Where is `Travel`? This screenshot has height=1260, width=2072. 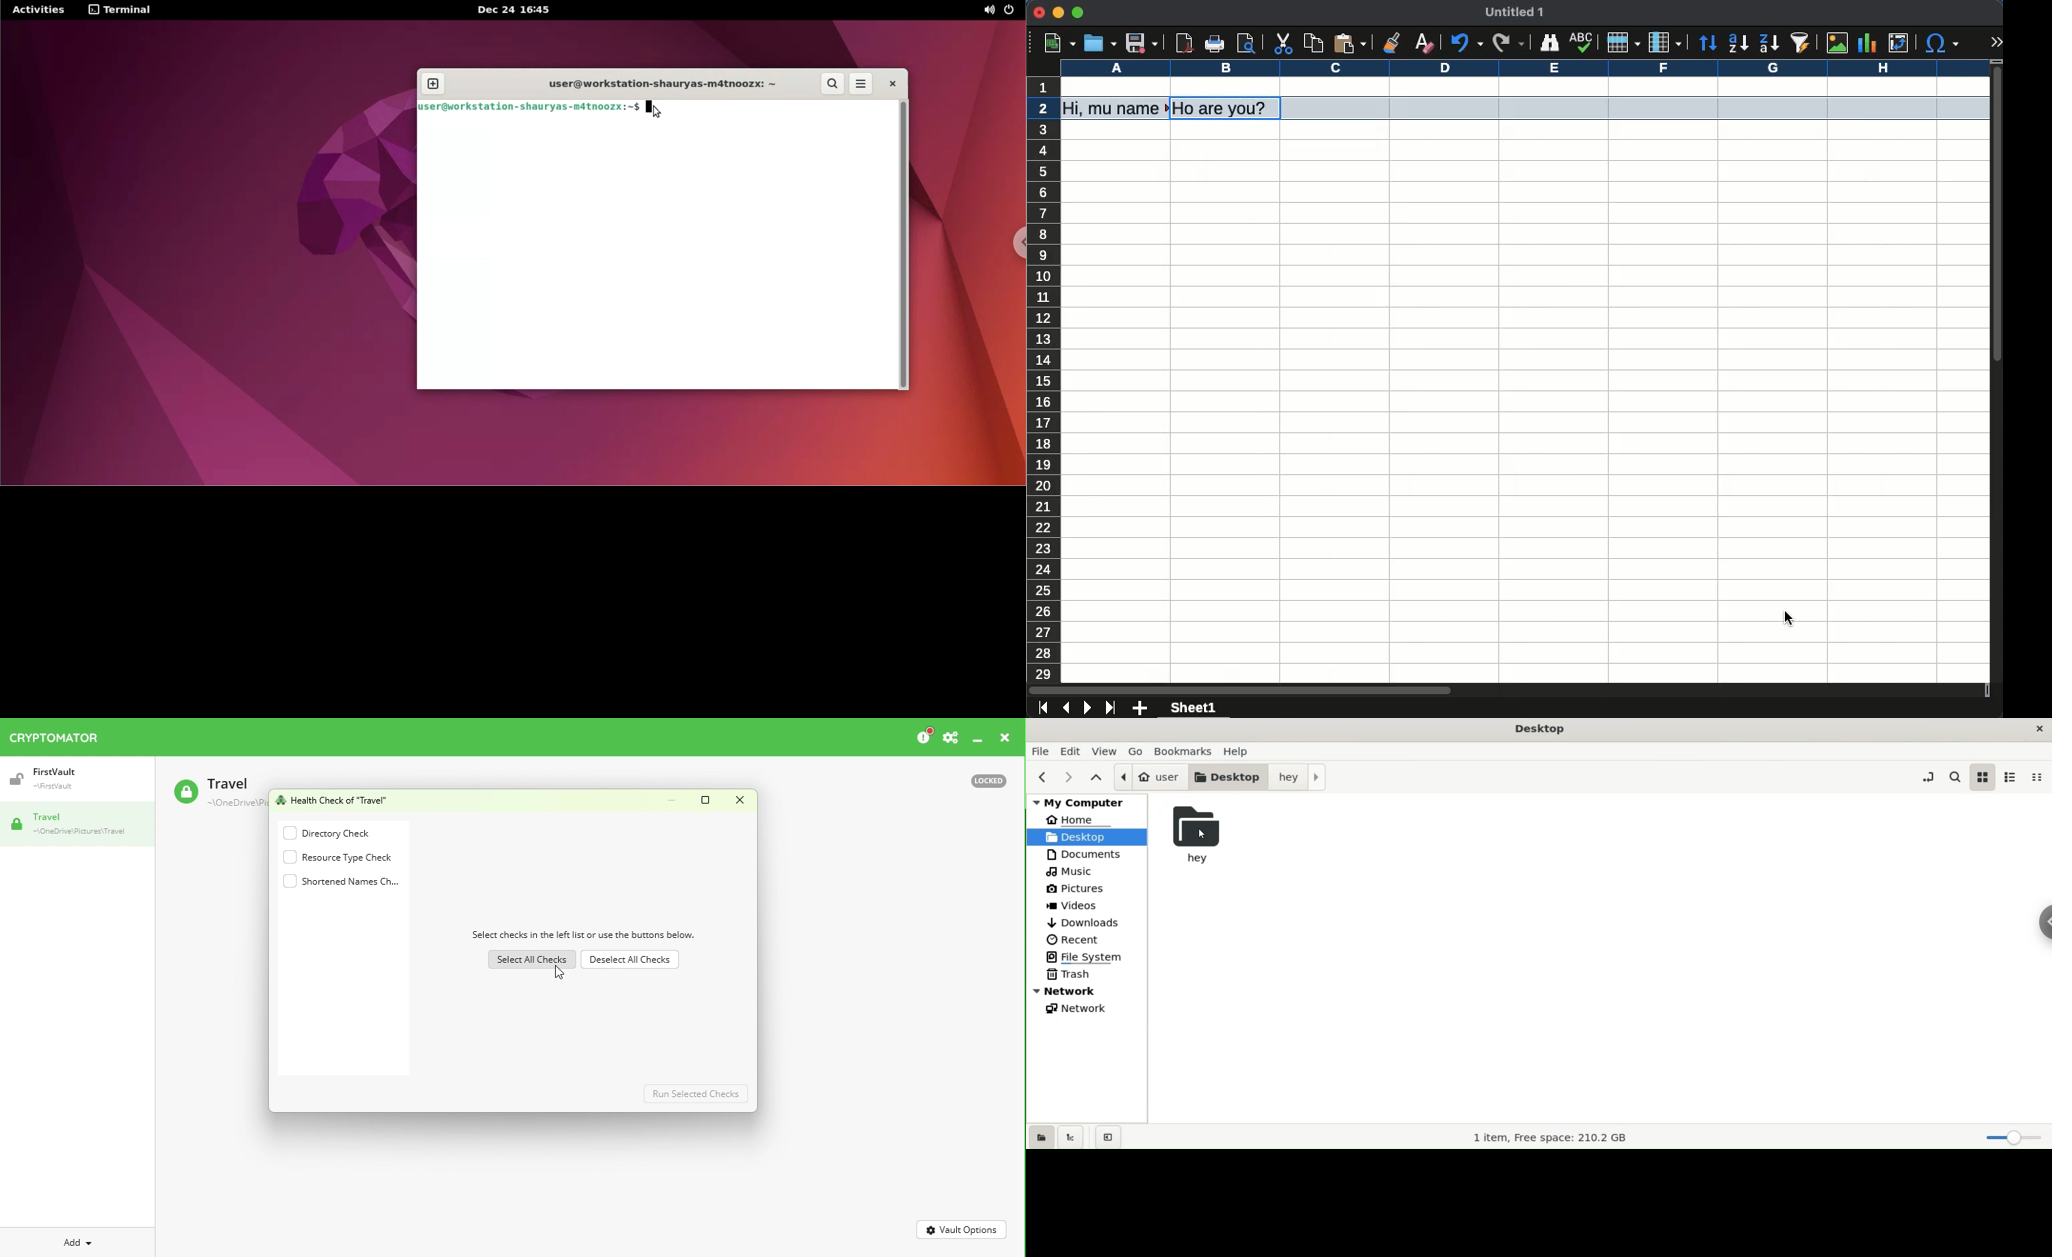
Travel is located at coordinates (216, 790).